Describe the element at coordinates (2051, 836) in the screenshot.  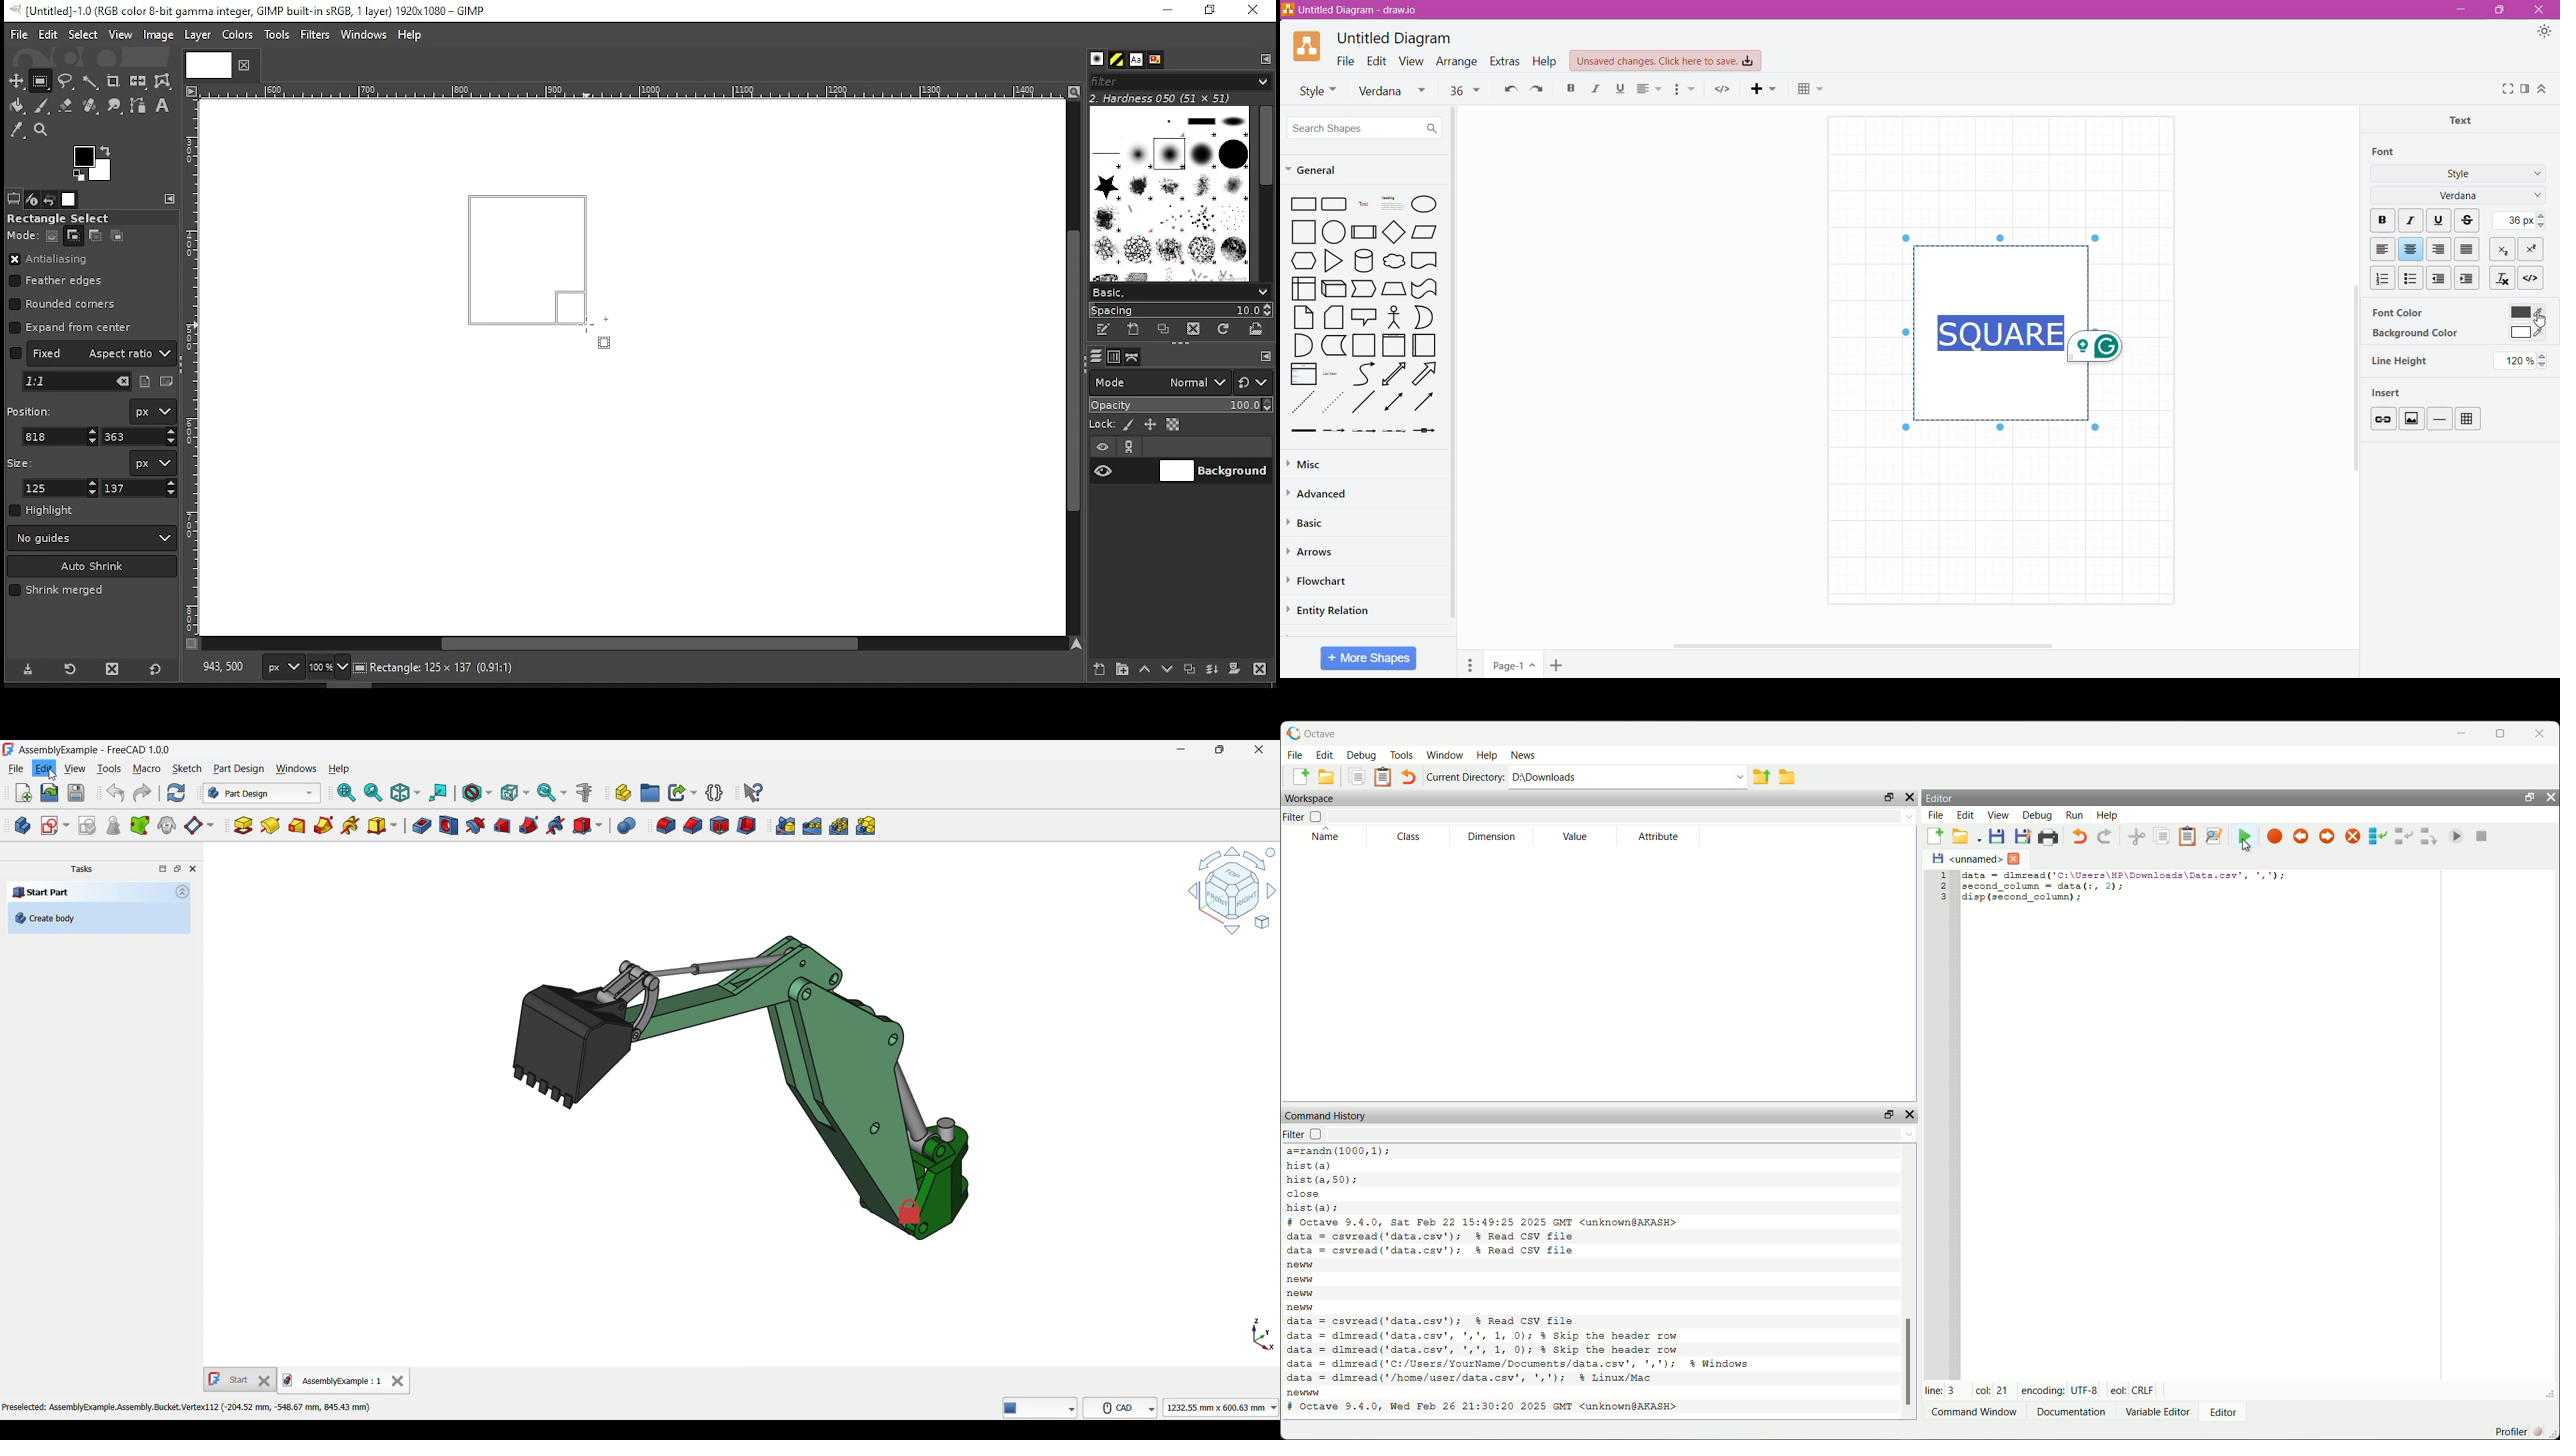
I see `print` at that location.